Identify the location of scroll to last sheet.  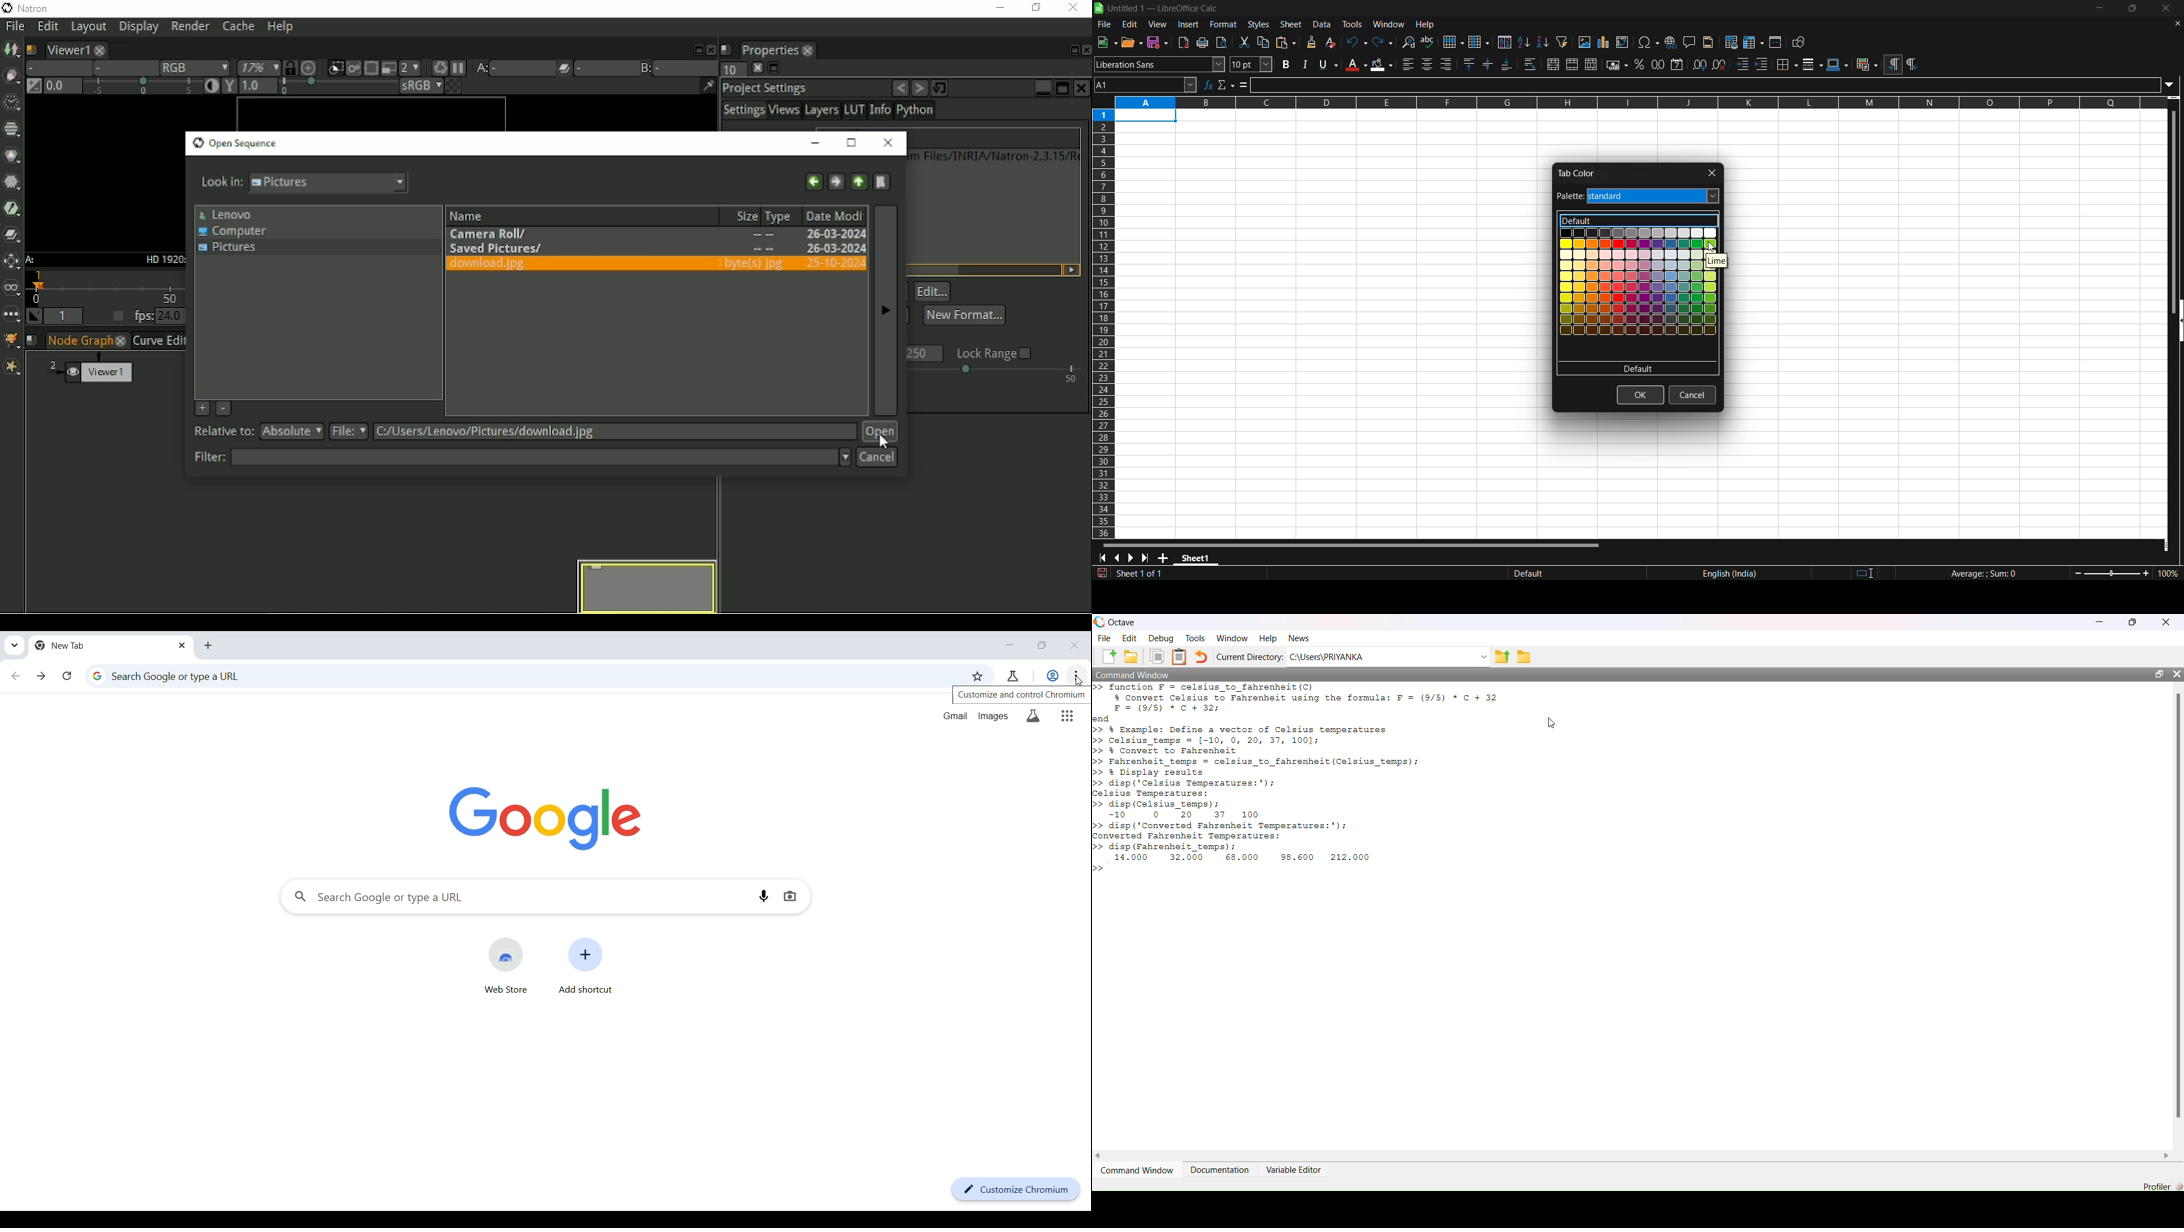
(1148, 557).